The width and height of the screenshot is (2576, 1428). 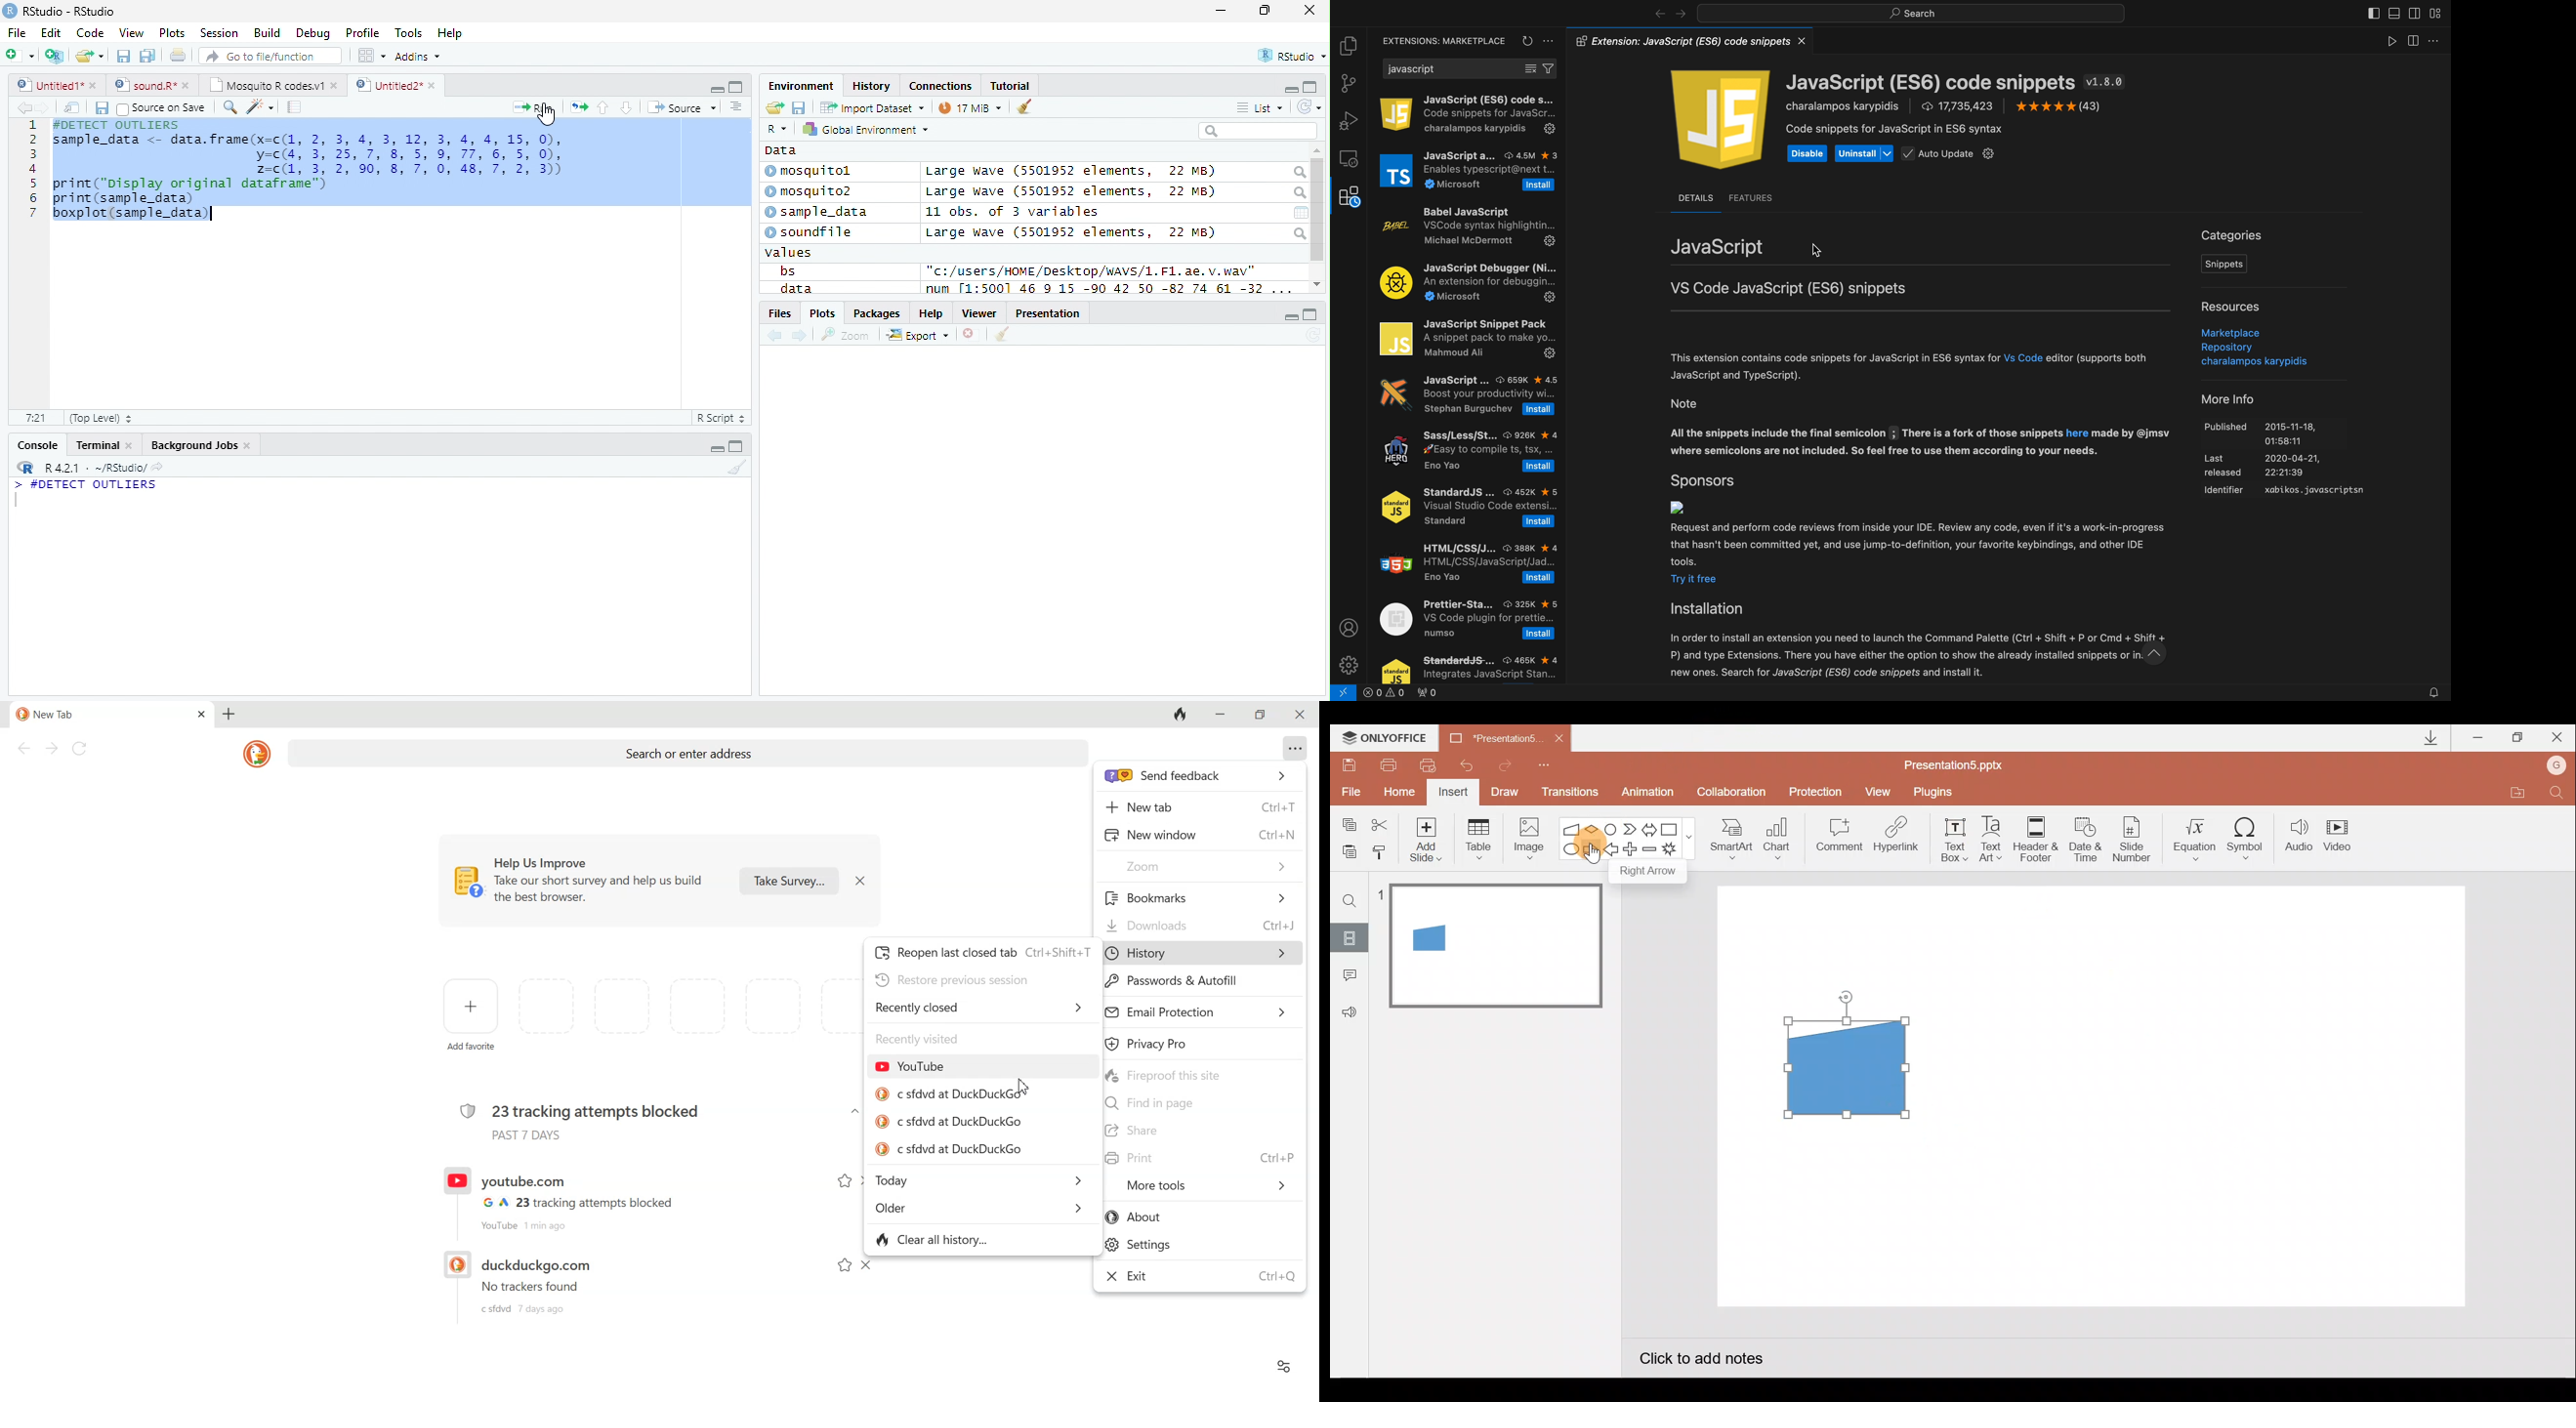 What do you see at coordinates (228, 714) in the screenshot?
I see `Add new tab` at bounding box center [228, 714].